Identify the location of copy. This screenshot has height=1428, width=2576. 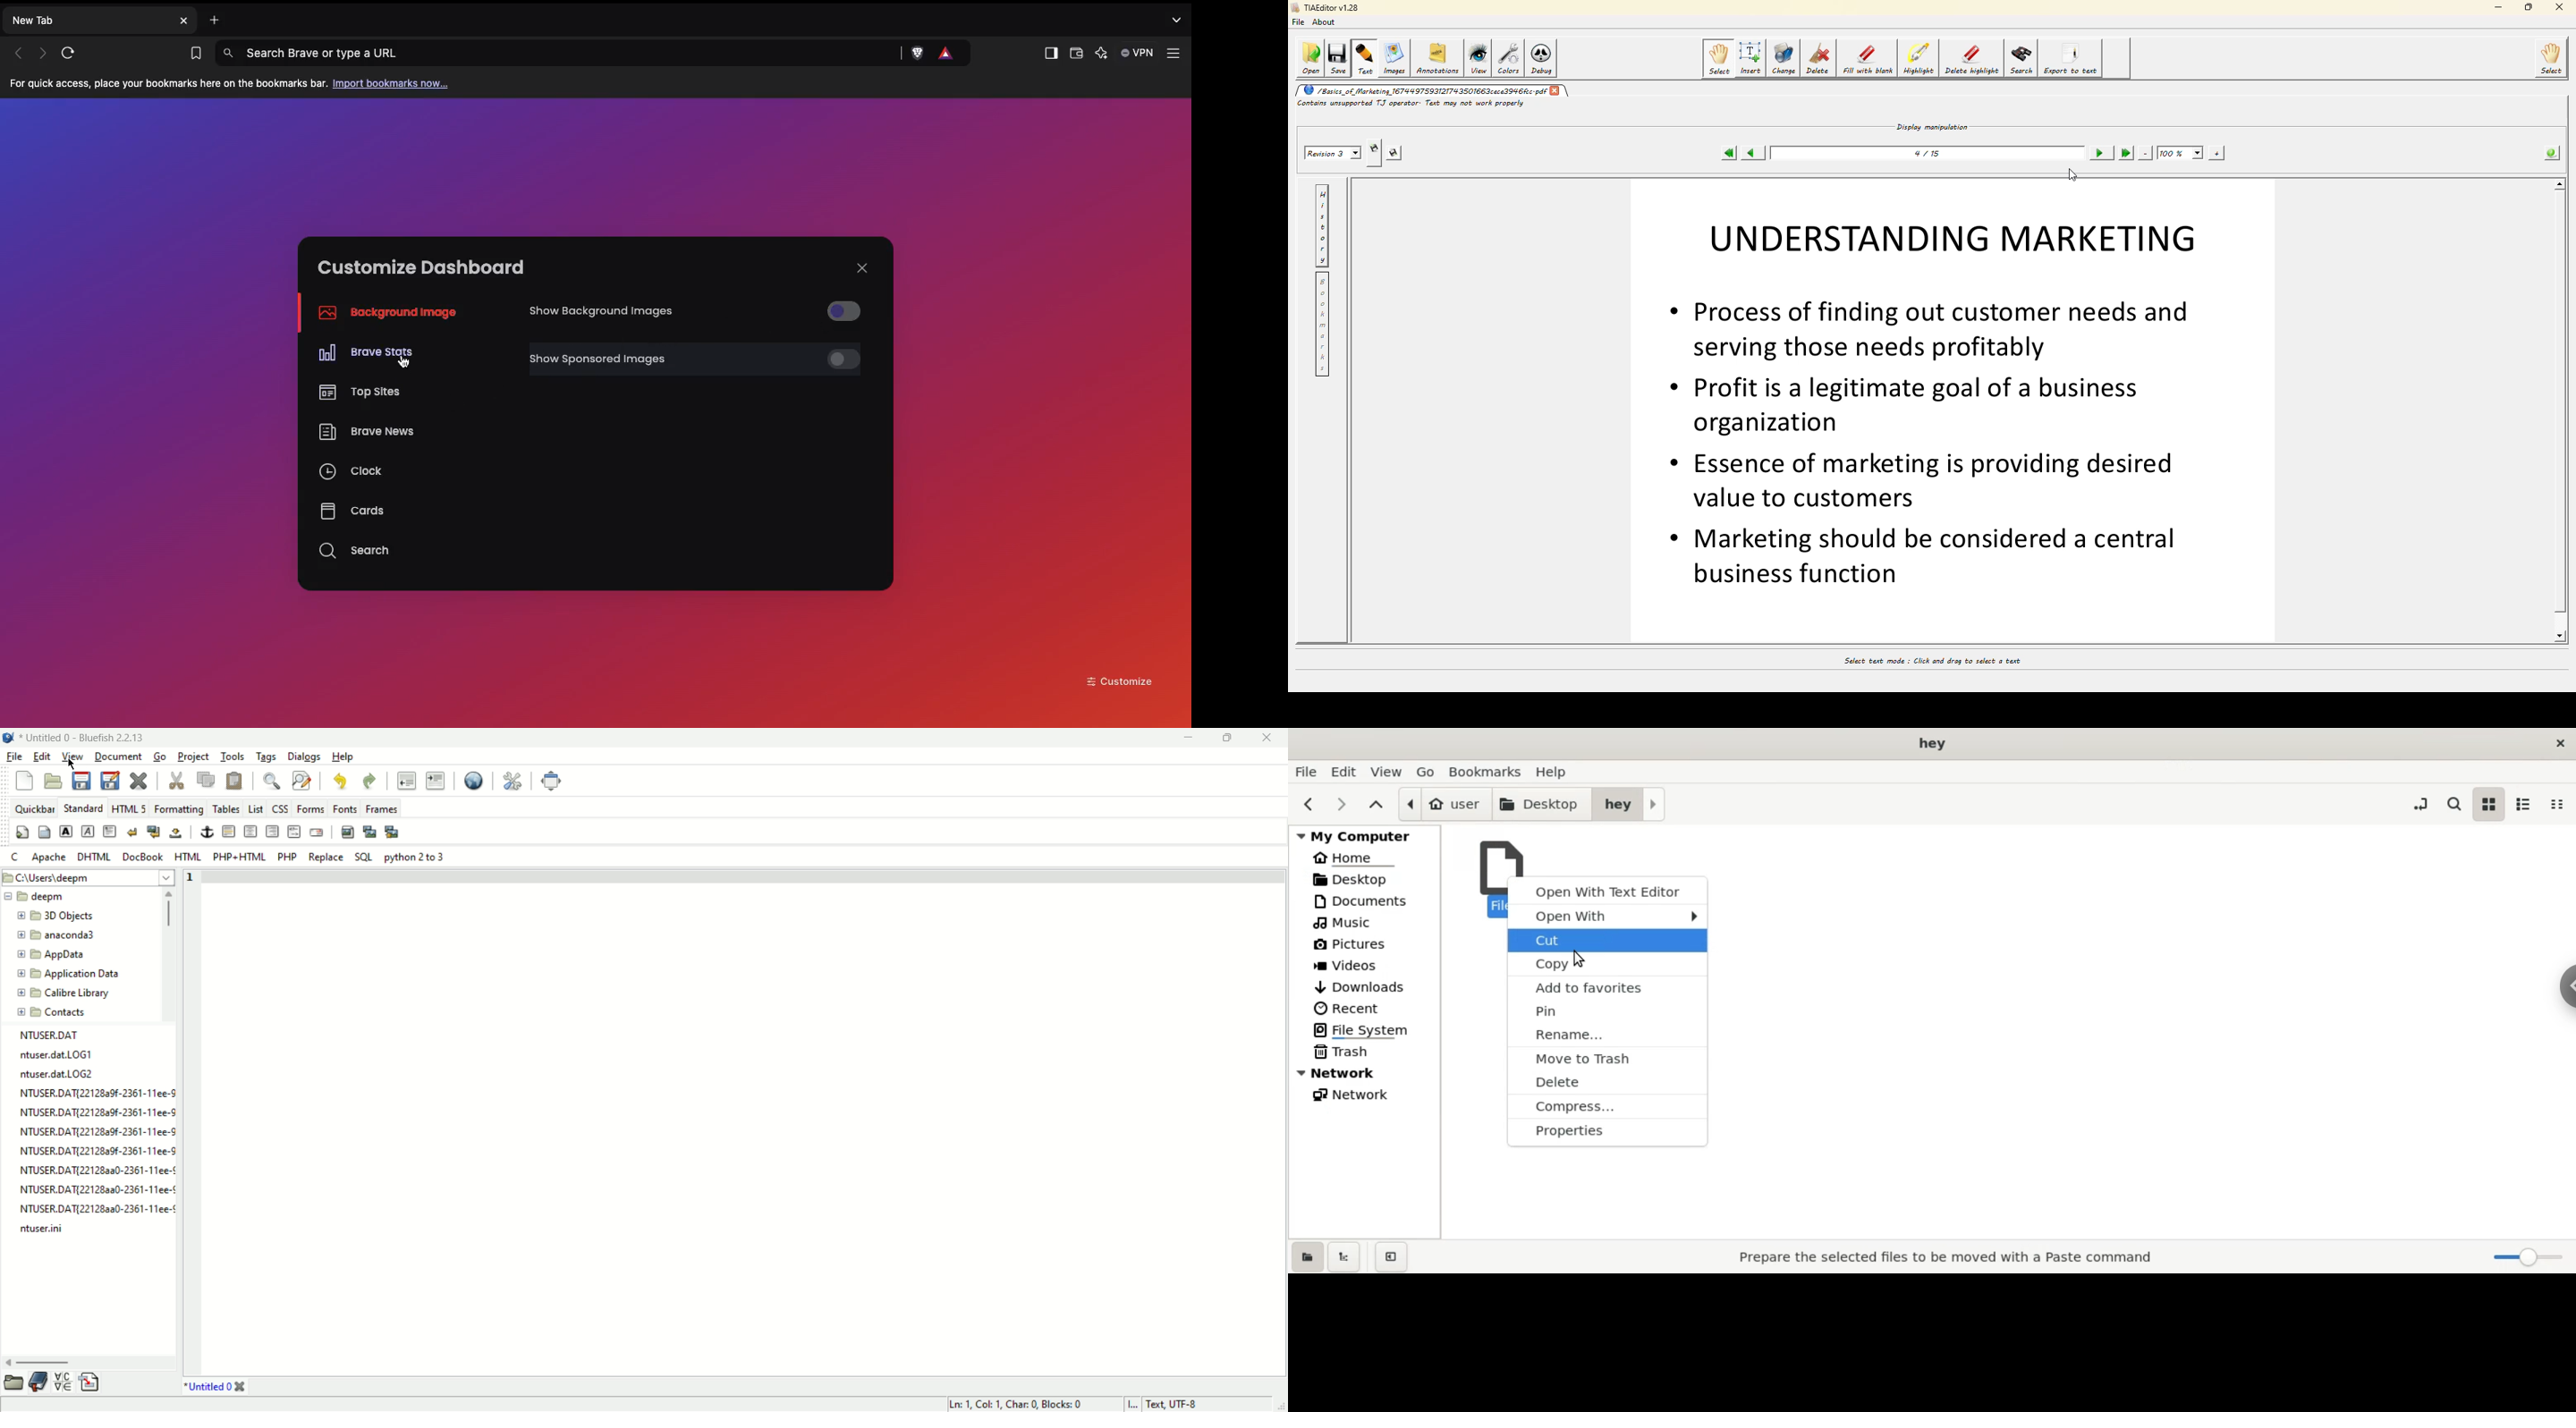
(207, 780).